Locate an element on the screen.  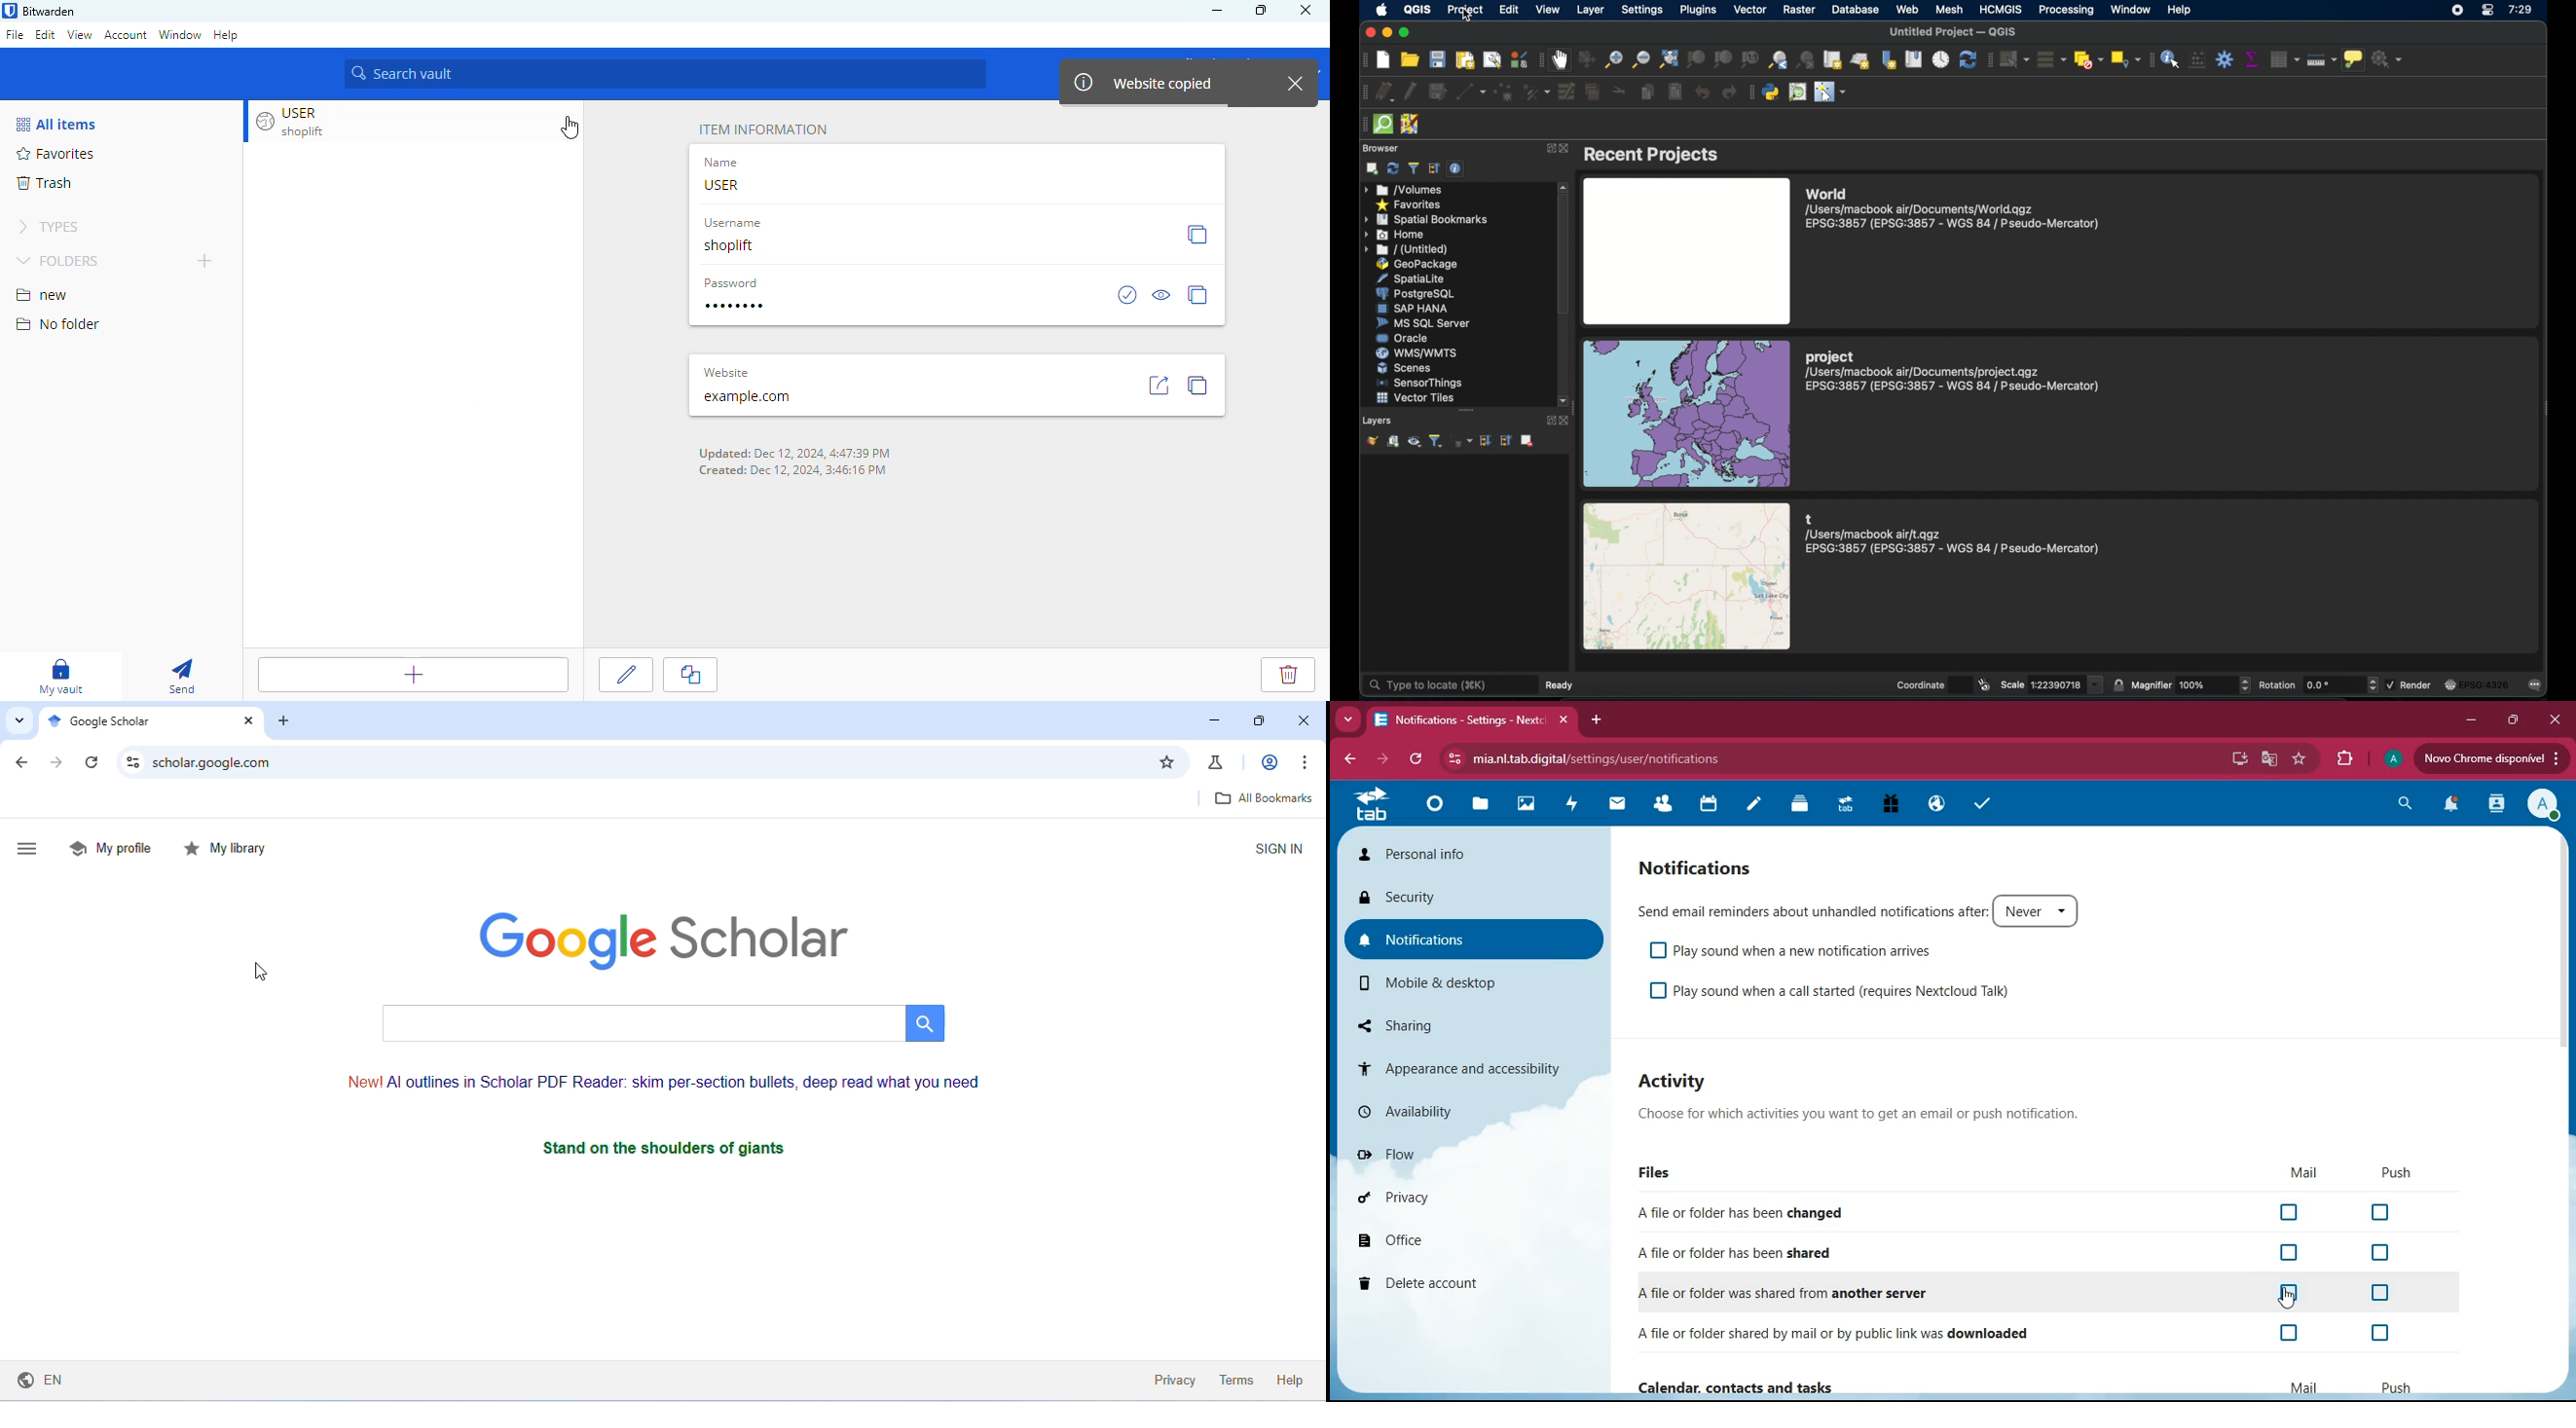
files is located at coordinates (1661, 1174).